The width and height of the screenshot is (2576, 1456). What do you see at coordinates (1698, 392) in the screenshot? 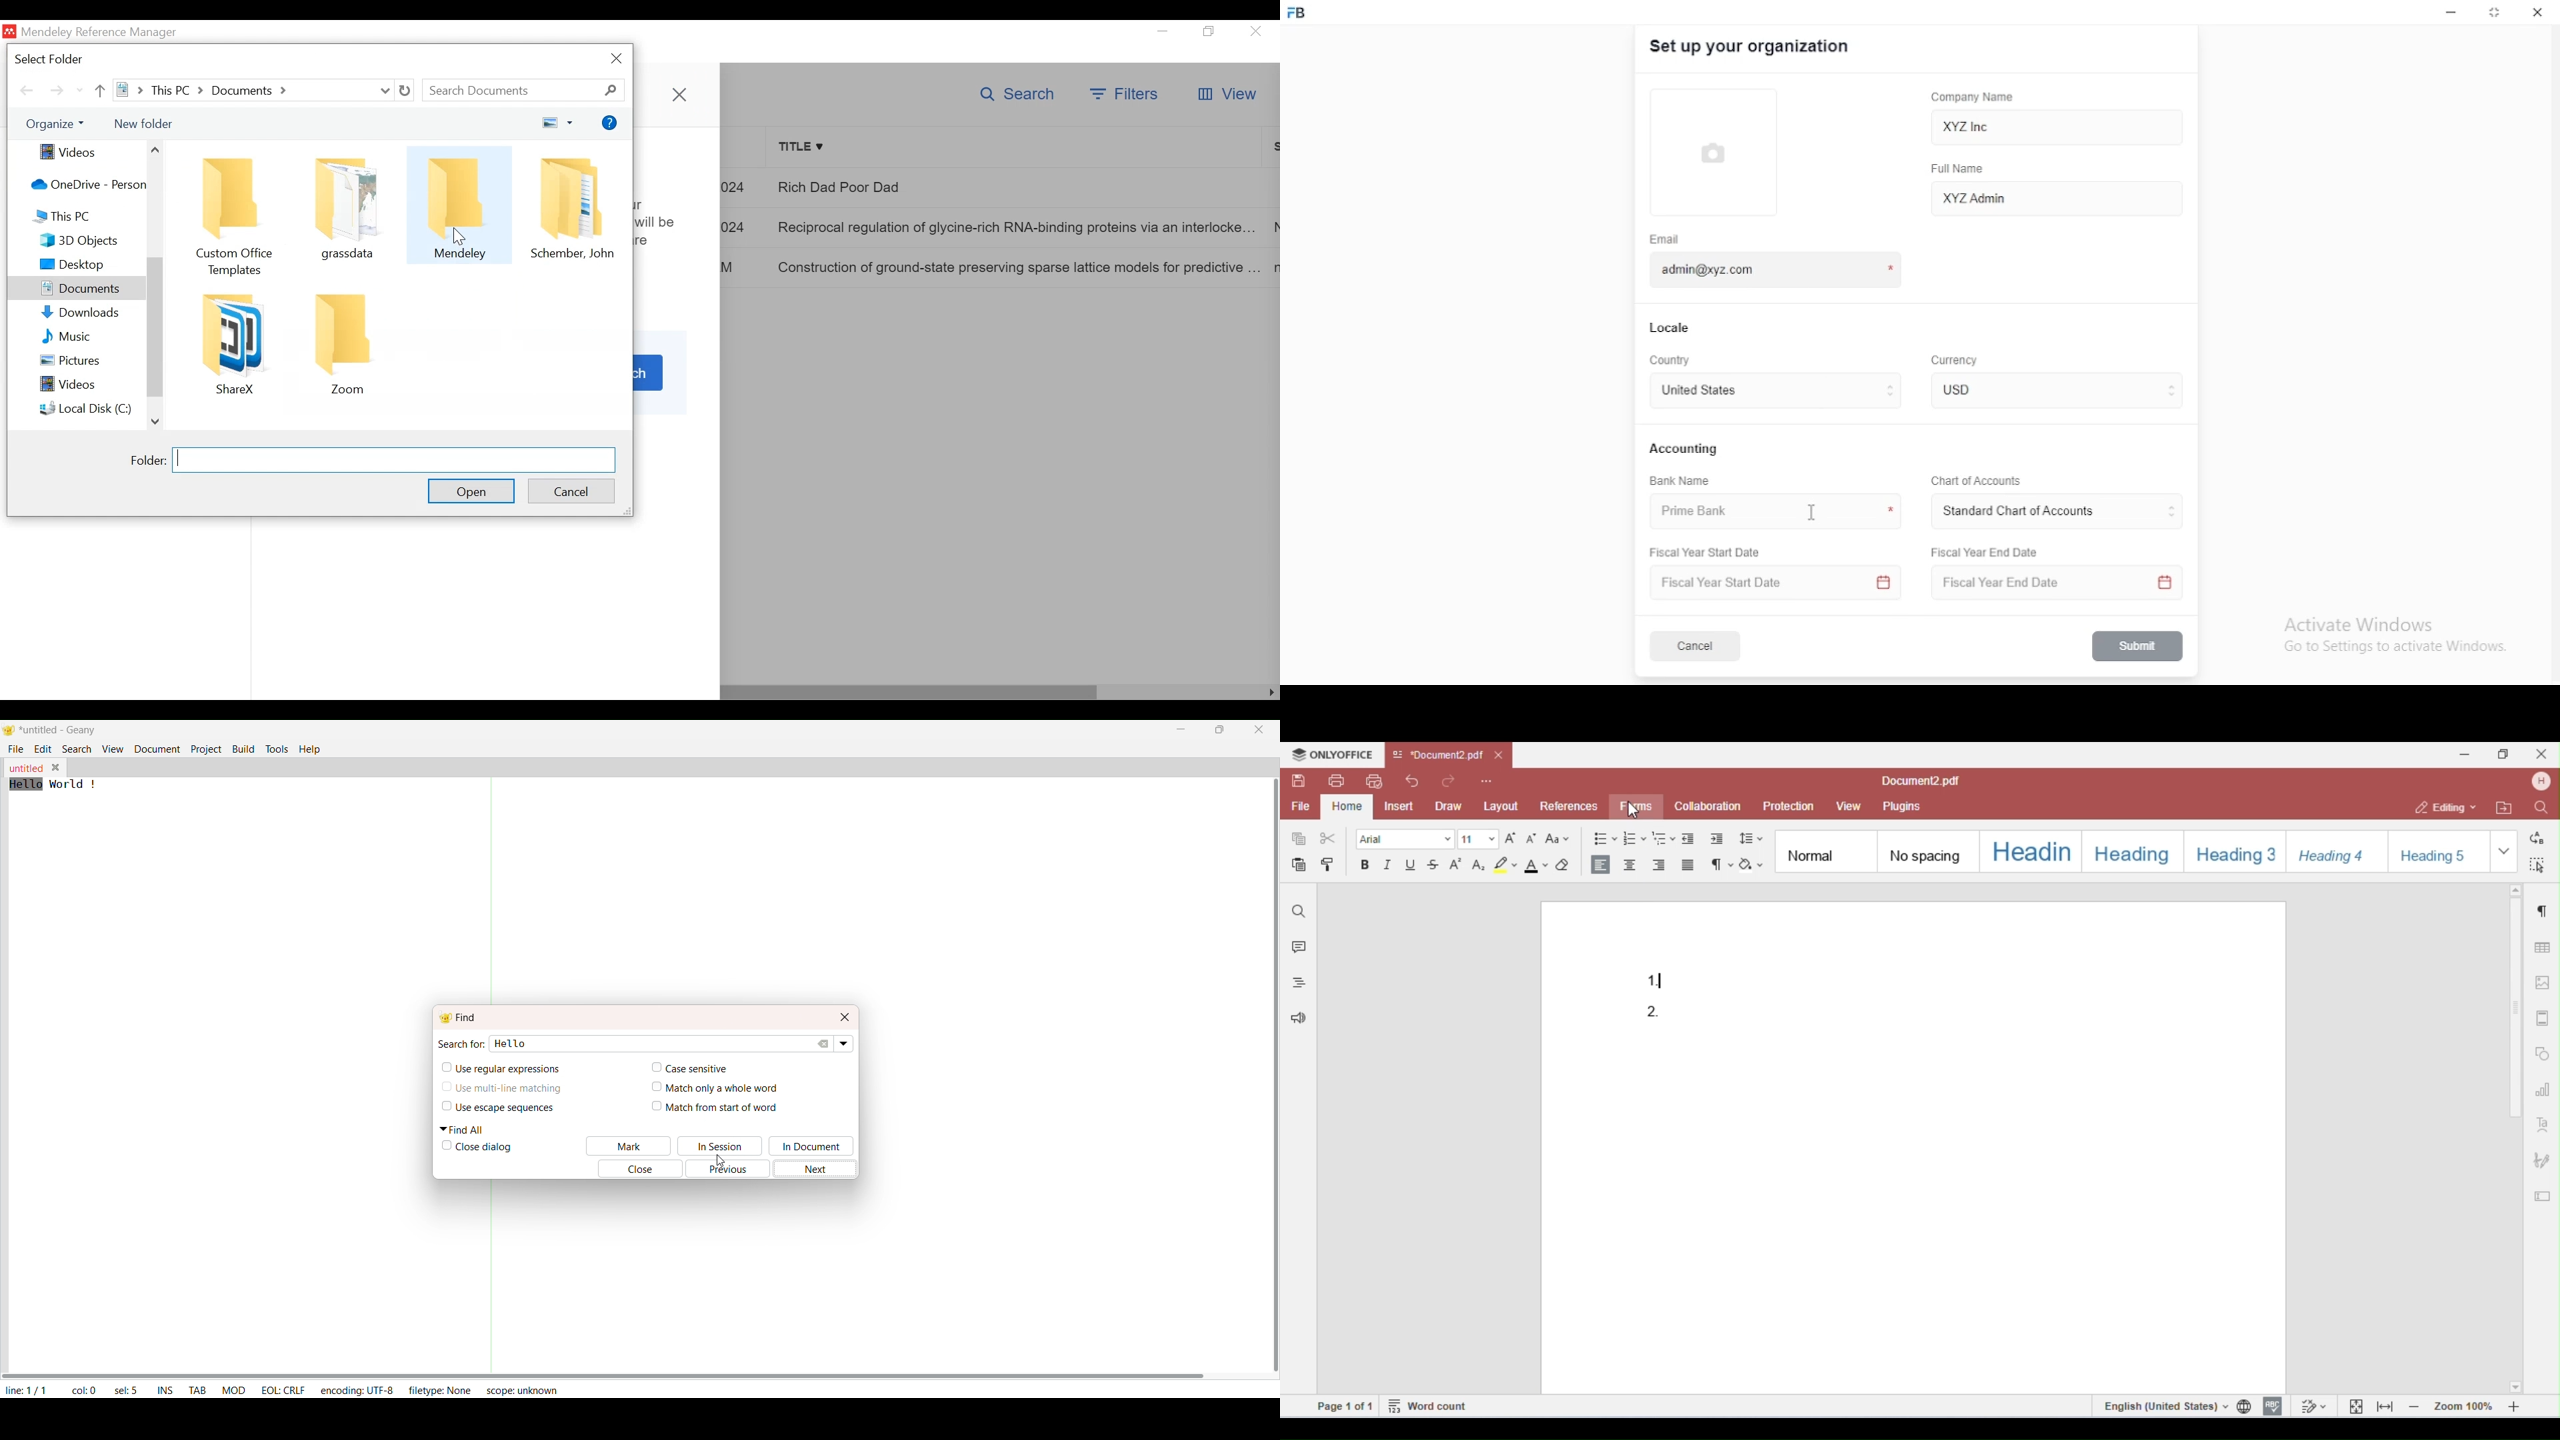
I see `united states` at bounding box center [1698, 392].